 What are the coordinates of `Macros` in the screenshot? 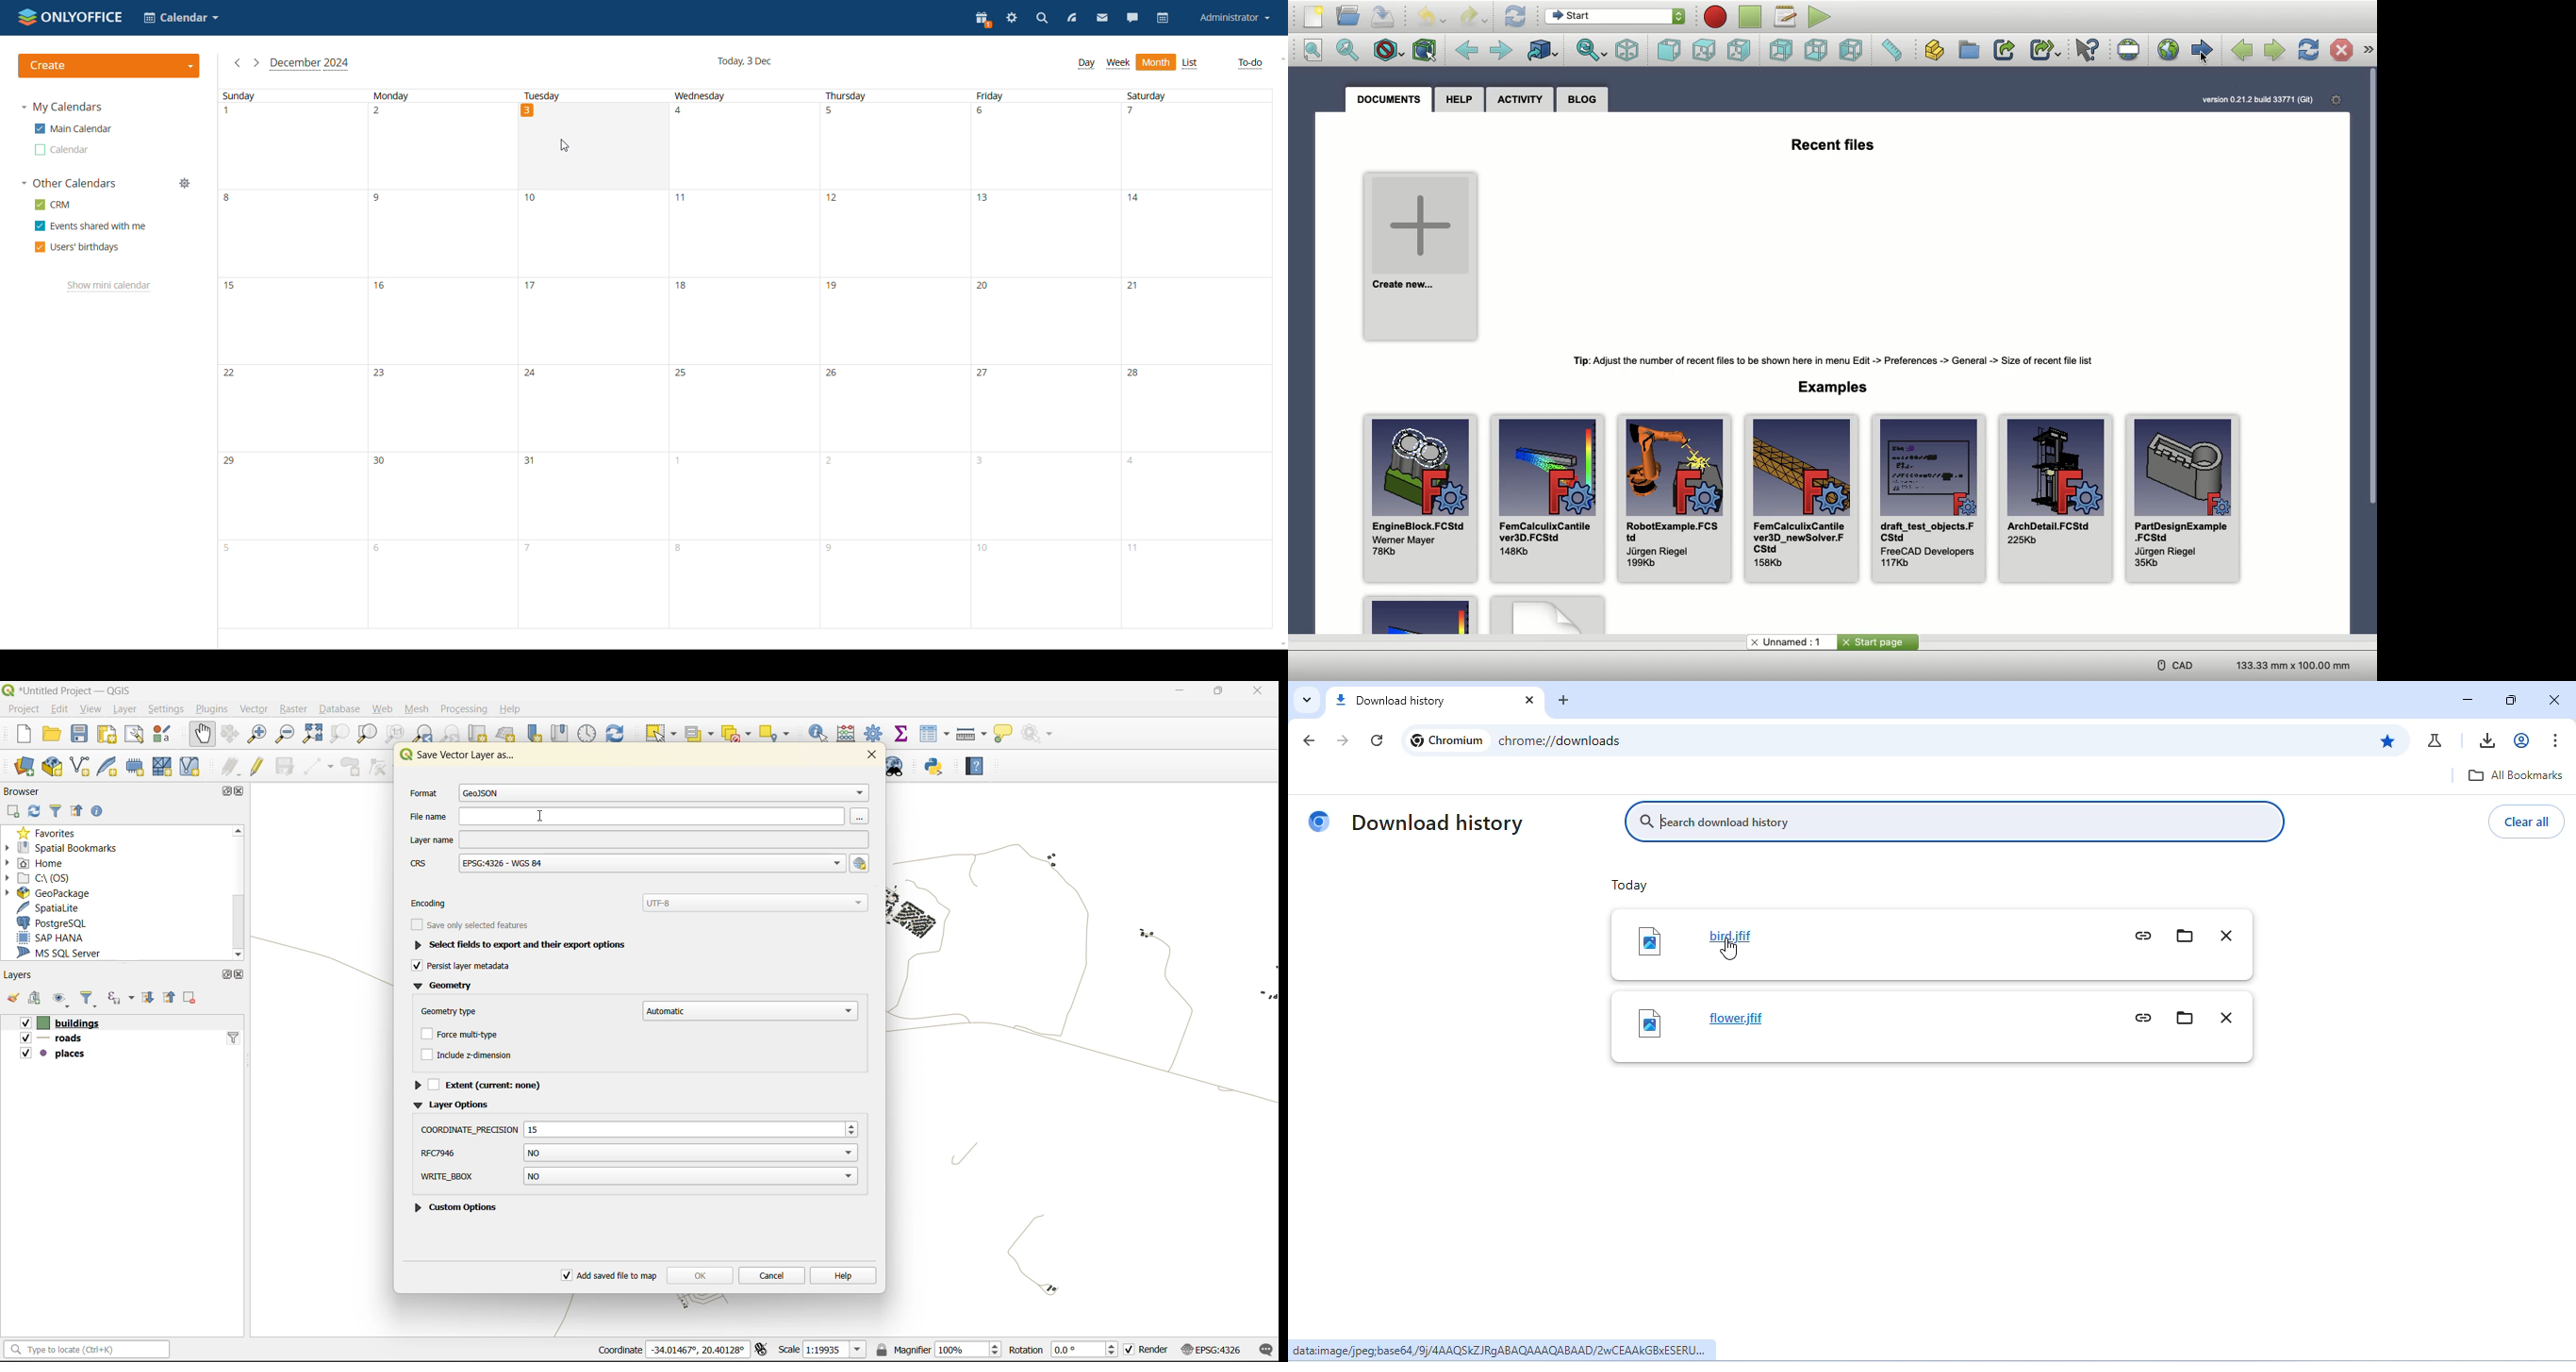 It's located at (1786, 18).